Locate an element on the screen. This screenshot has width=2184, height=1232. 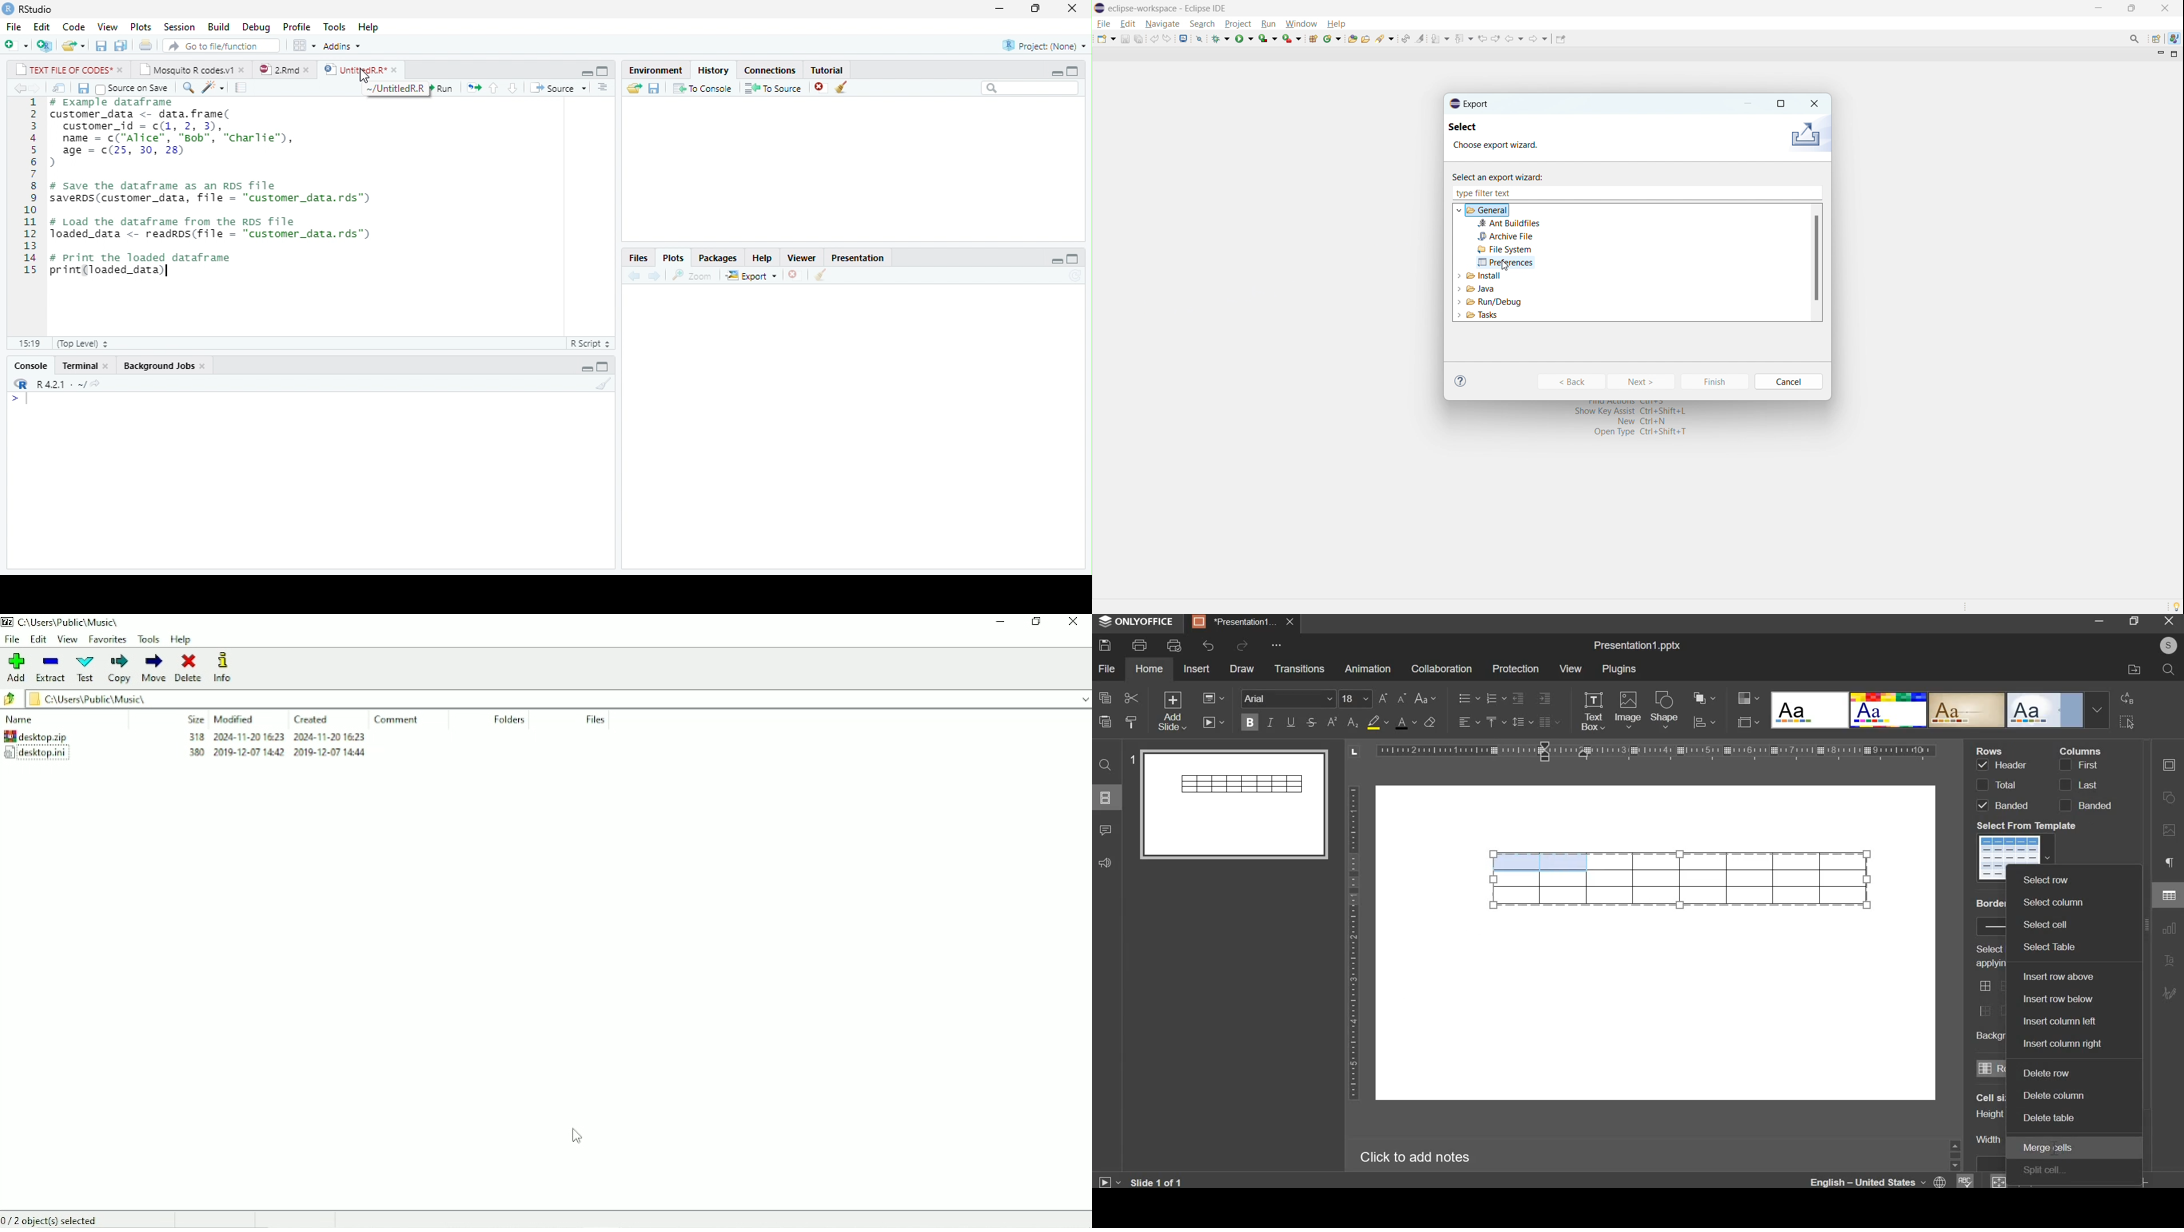
help is located at coordinates (1336, 23).